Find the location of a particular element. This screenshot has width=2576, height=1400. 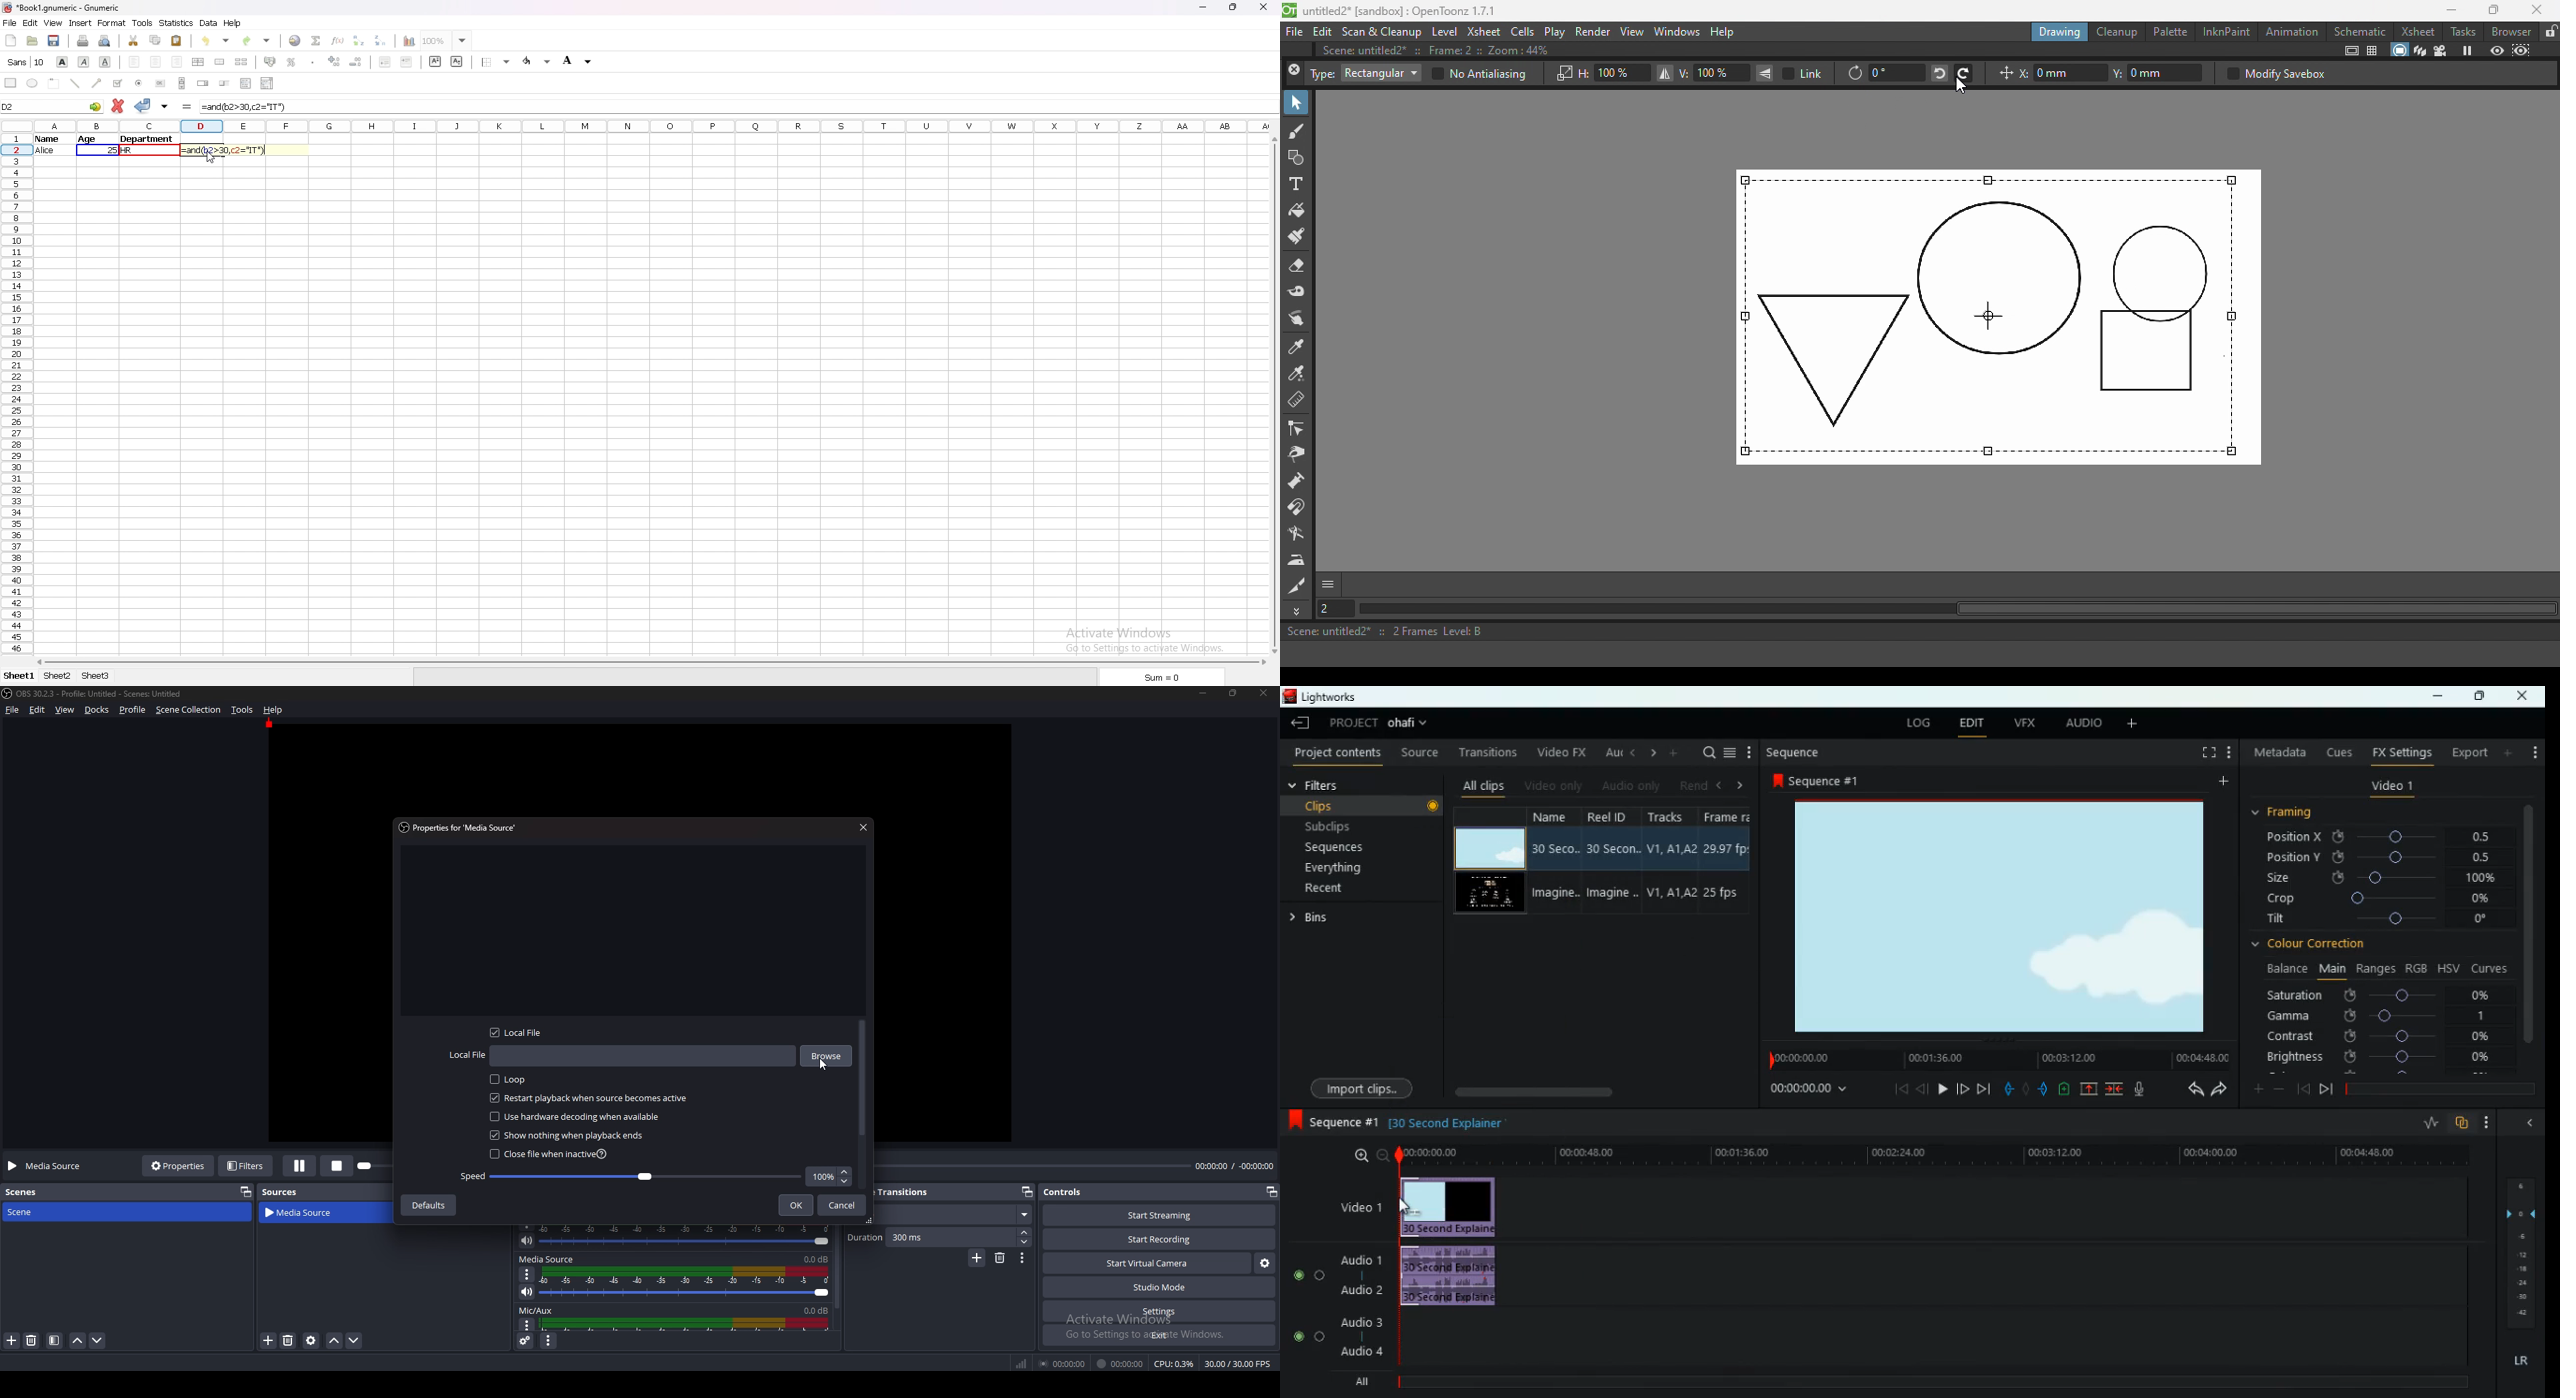

sheet is located at coordinates (56, 677).